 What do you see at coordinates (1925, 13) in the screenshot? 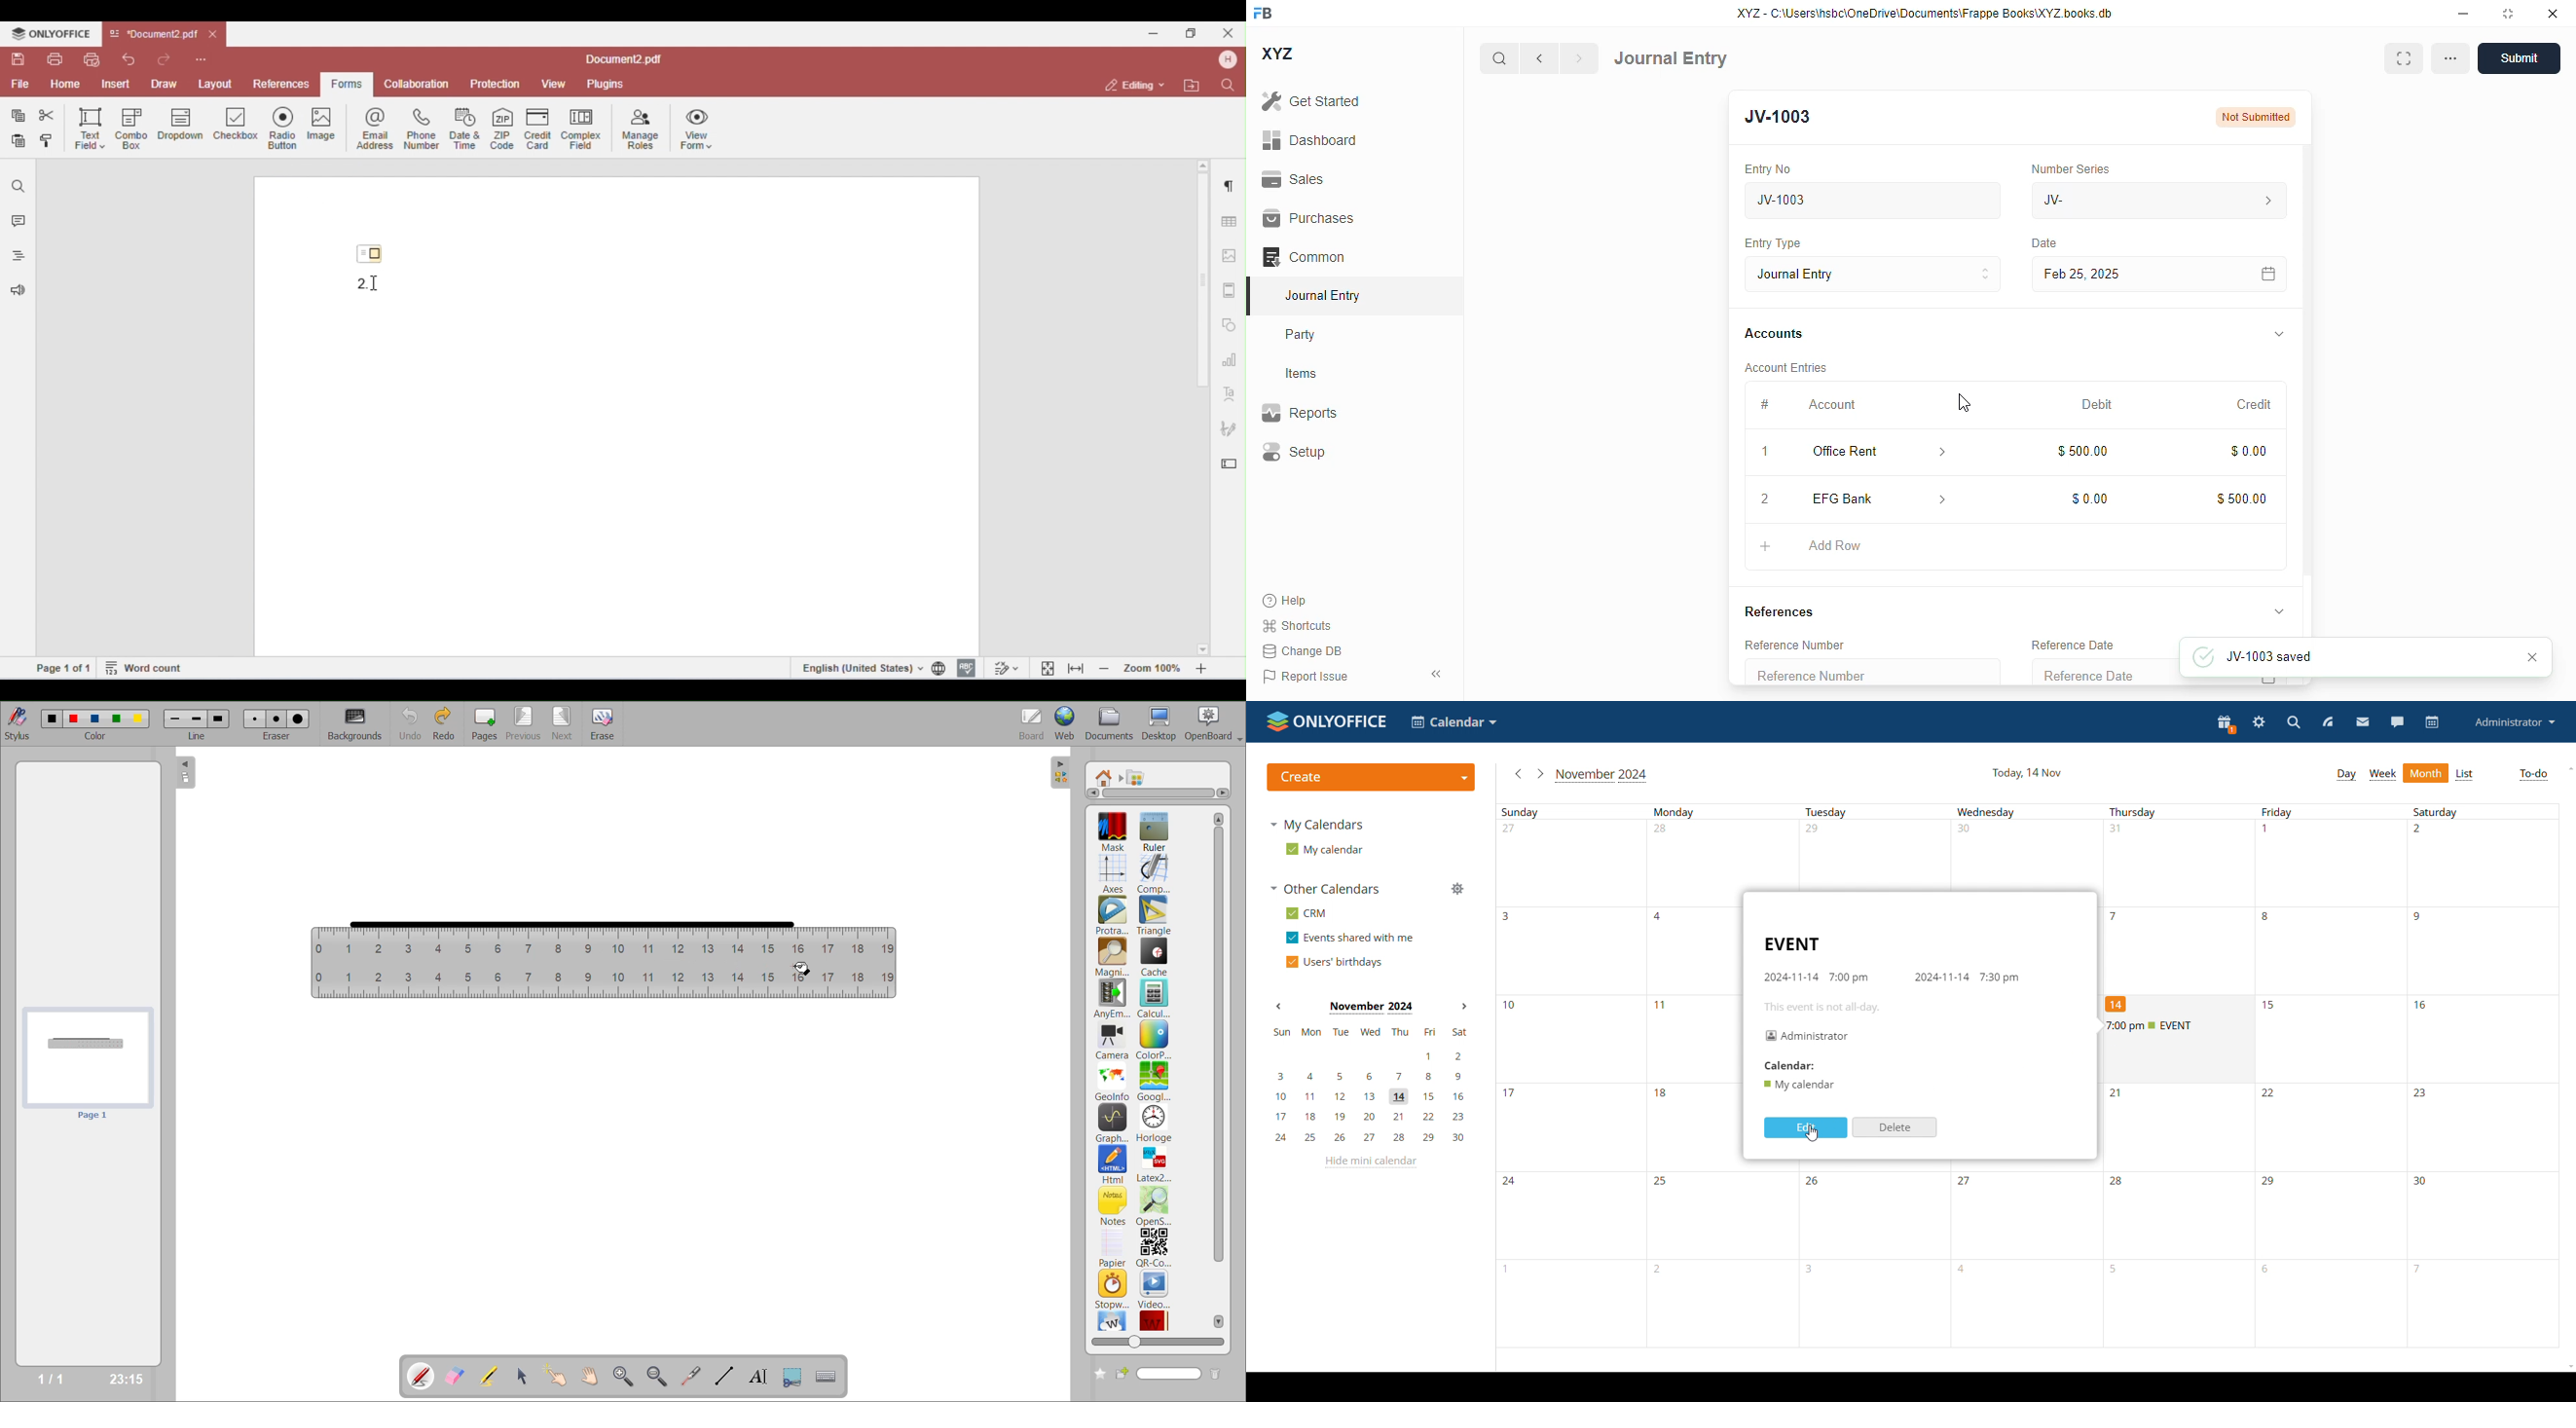
I see `XYZ - C:\Users\hsbc\OneDrive\Documents\Frappe Books\XYZ books.db` at bounding box center [1925, 13].